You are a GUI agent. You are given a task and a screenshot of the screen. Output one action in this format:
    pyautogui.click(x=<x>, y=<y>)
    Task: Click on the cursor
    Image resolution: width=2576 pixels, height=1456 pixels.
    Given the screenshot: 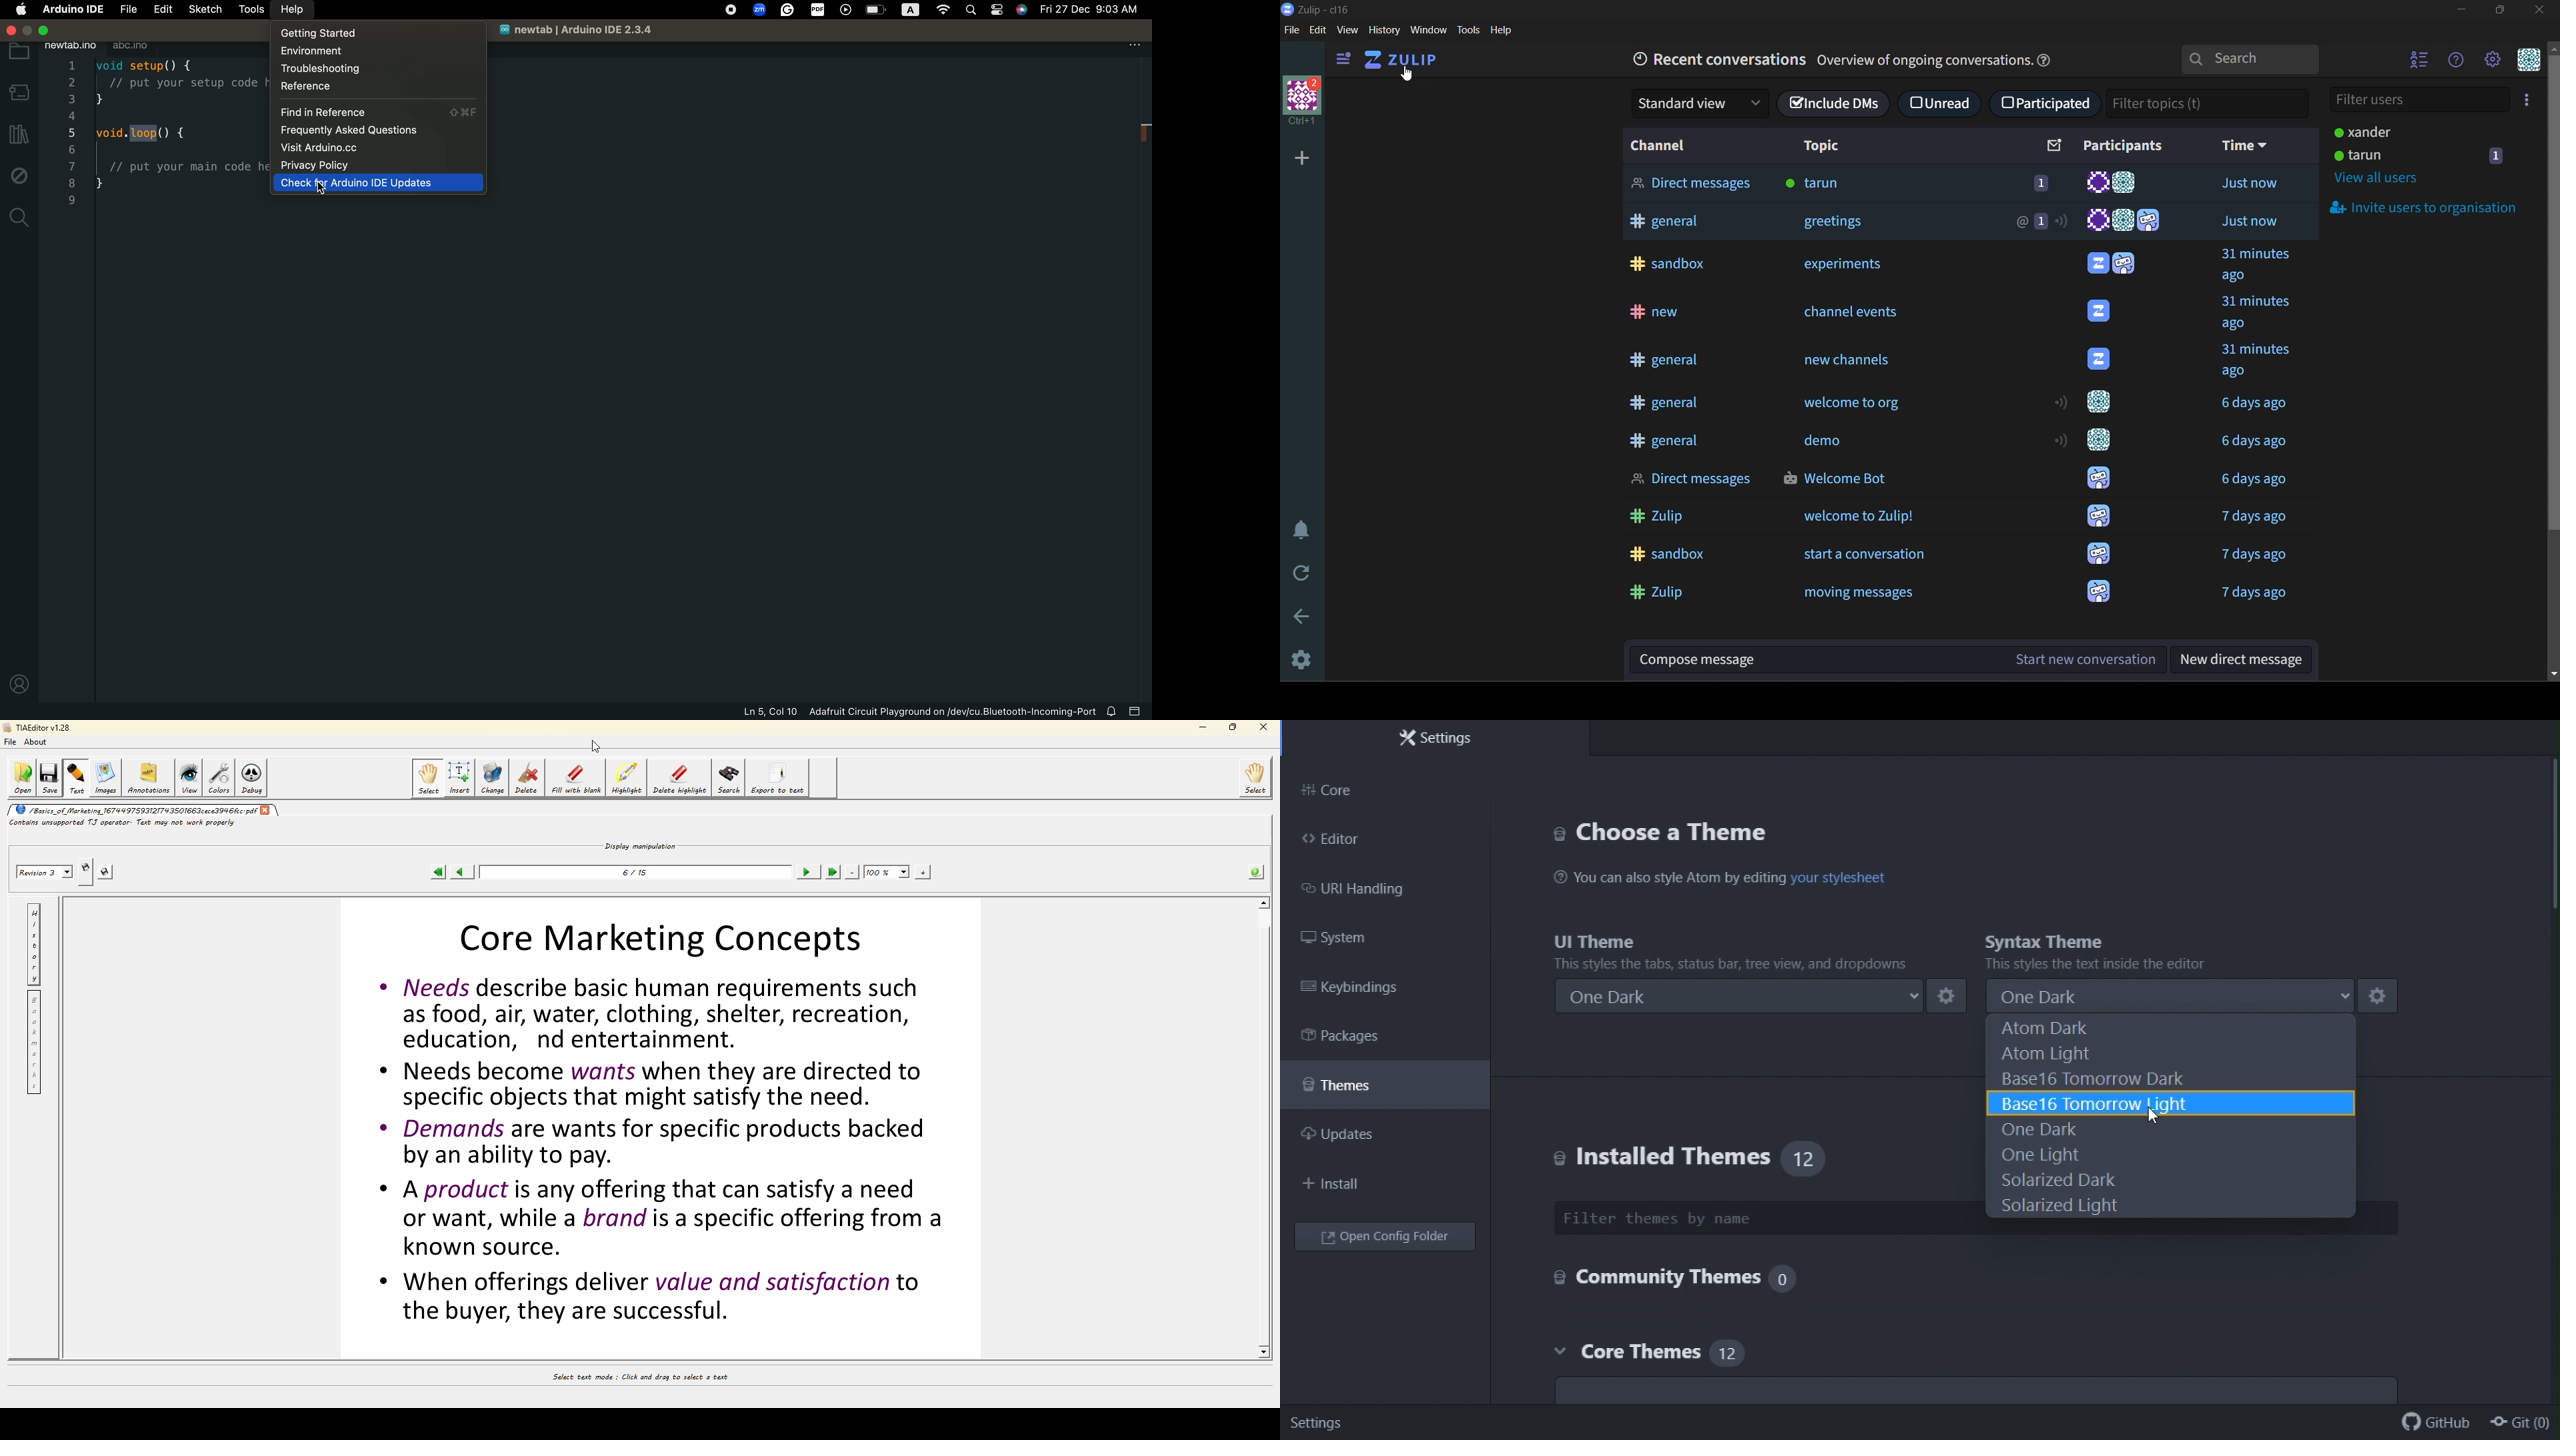 What is the action you would take?
    pyautogui.click(x=2155, y=1113)
    